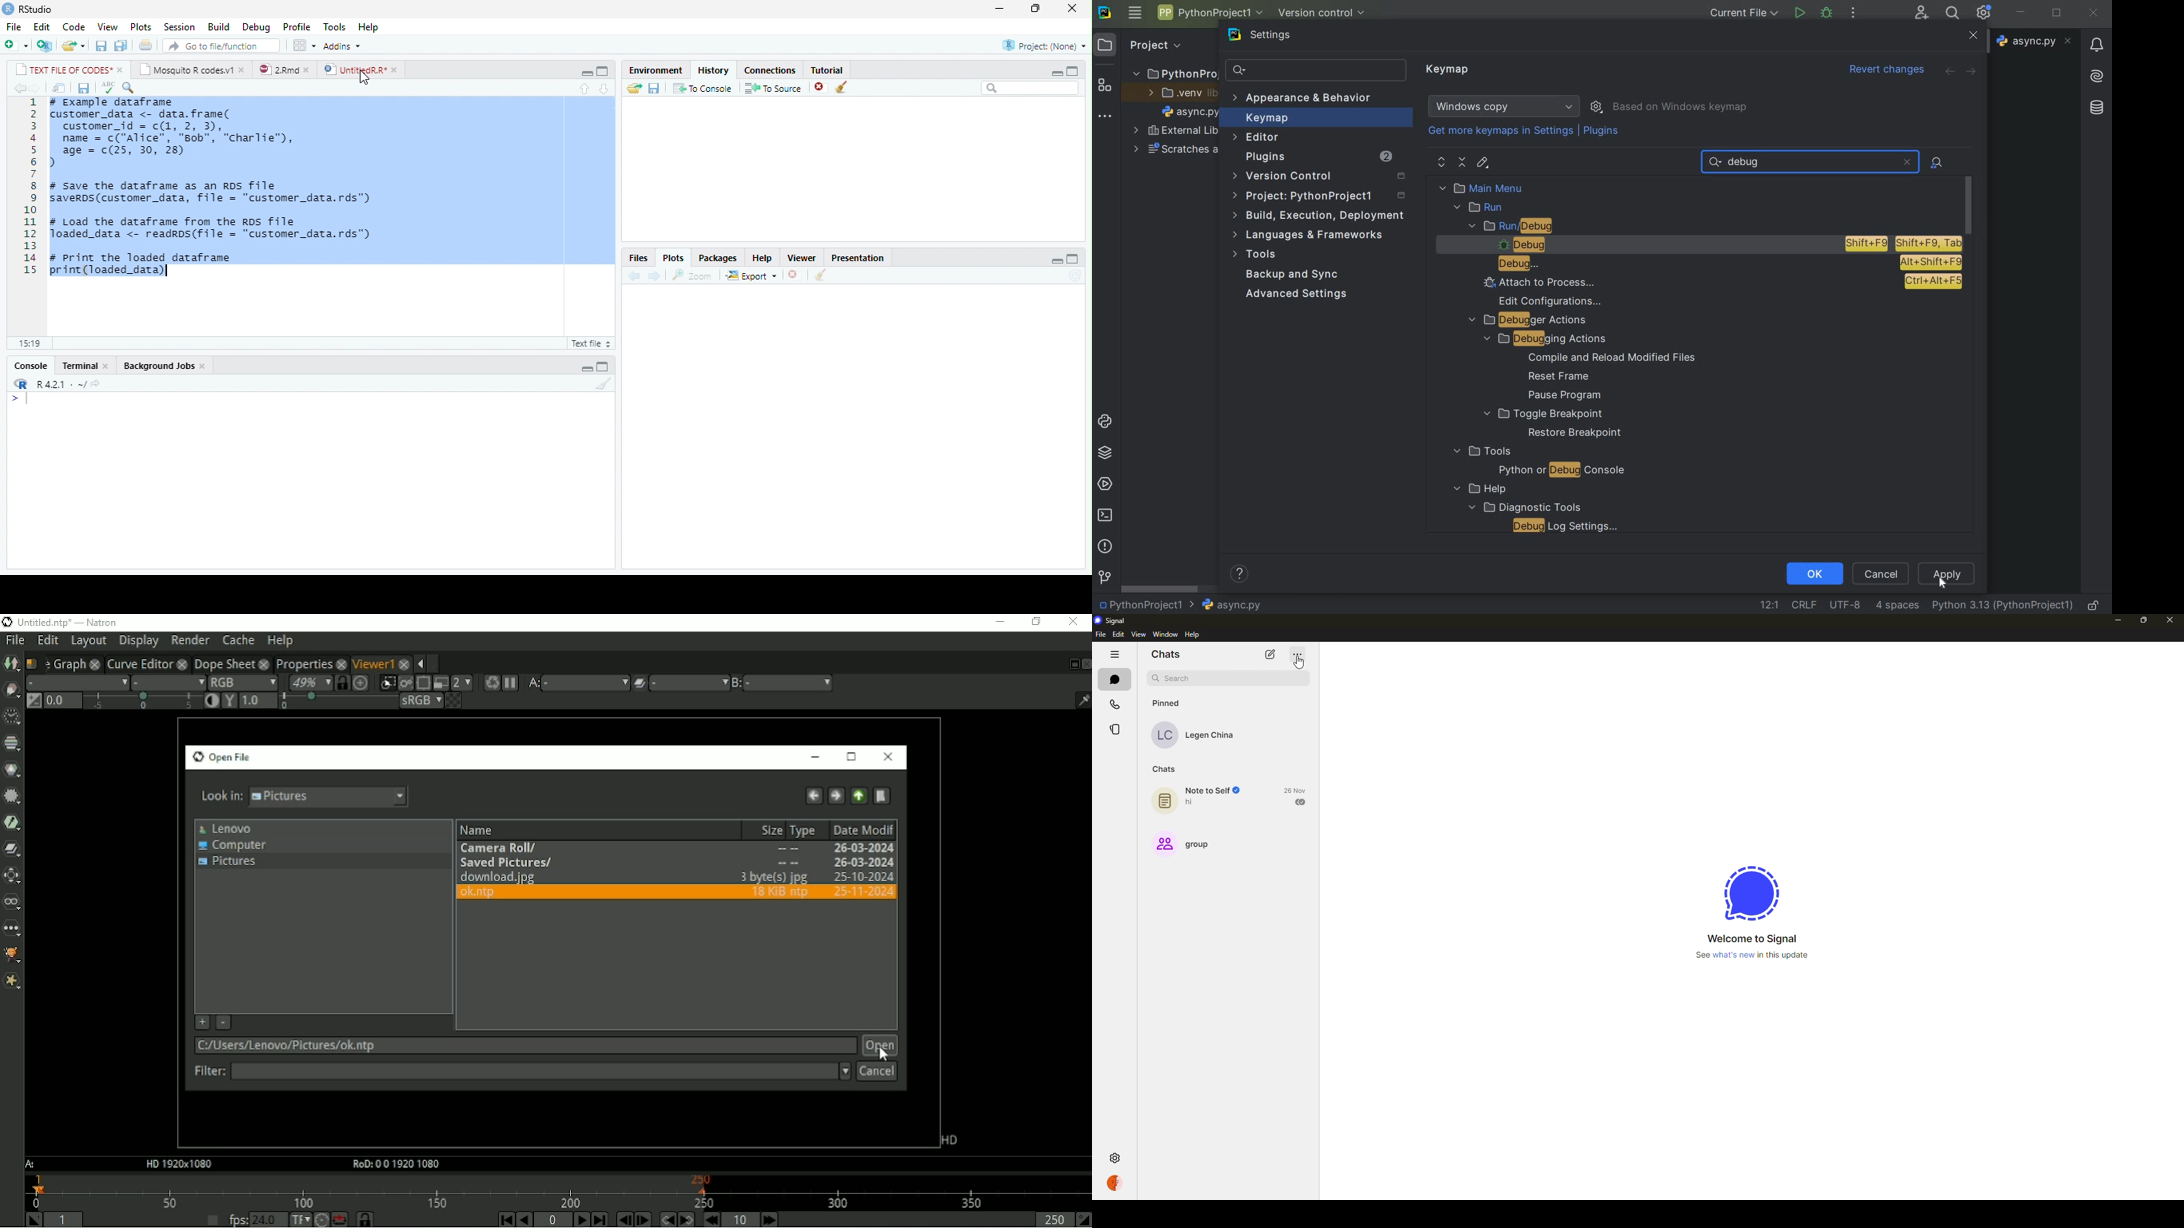 The width and height of the screenshot is (2184, 1232). What do you see at coordinates (842, 87) in the screenshot?
I see `clear` at bounding box center [842, 87].